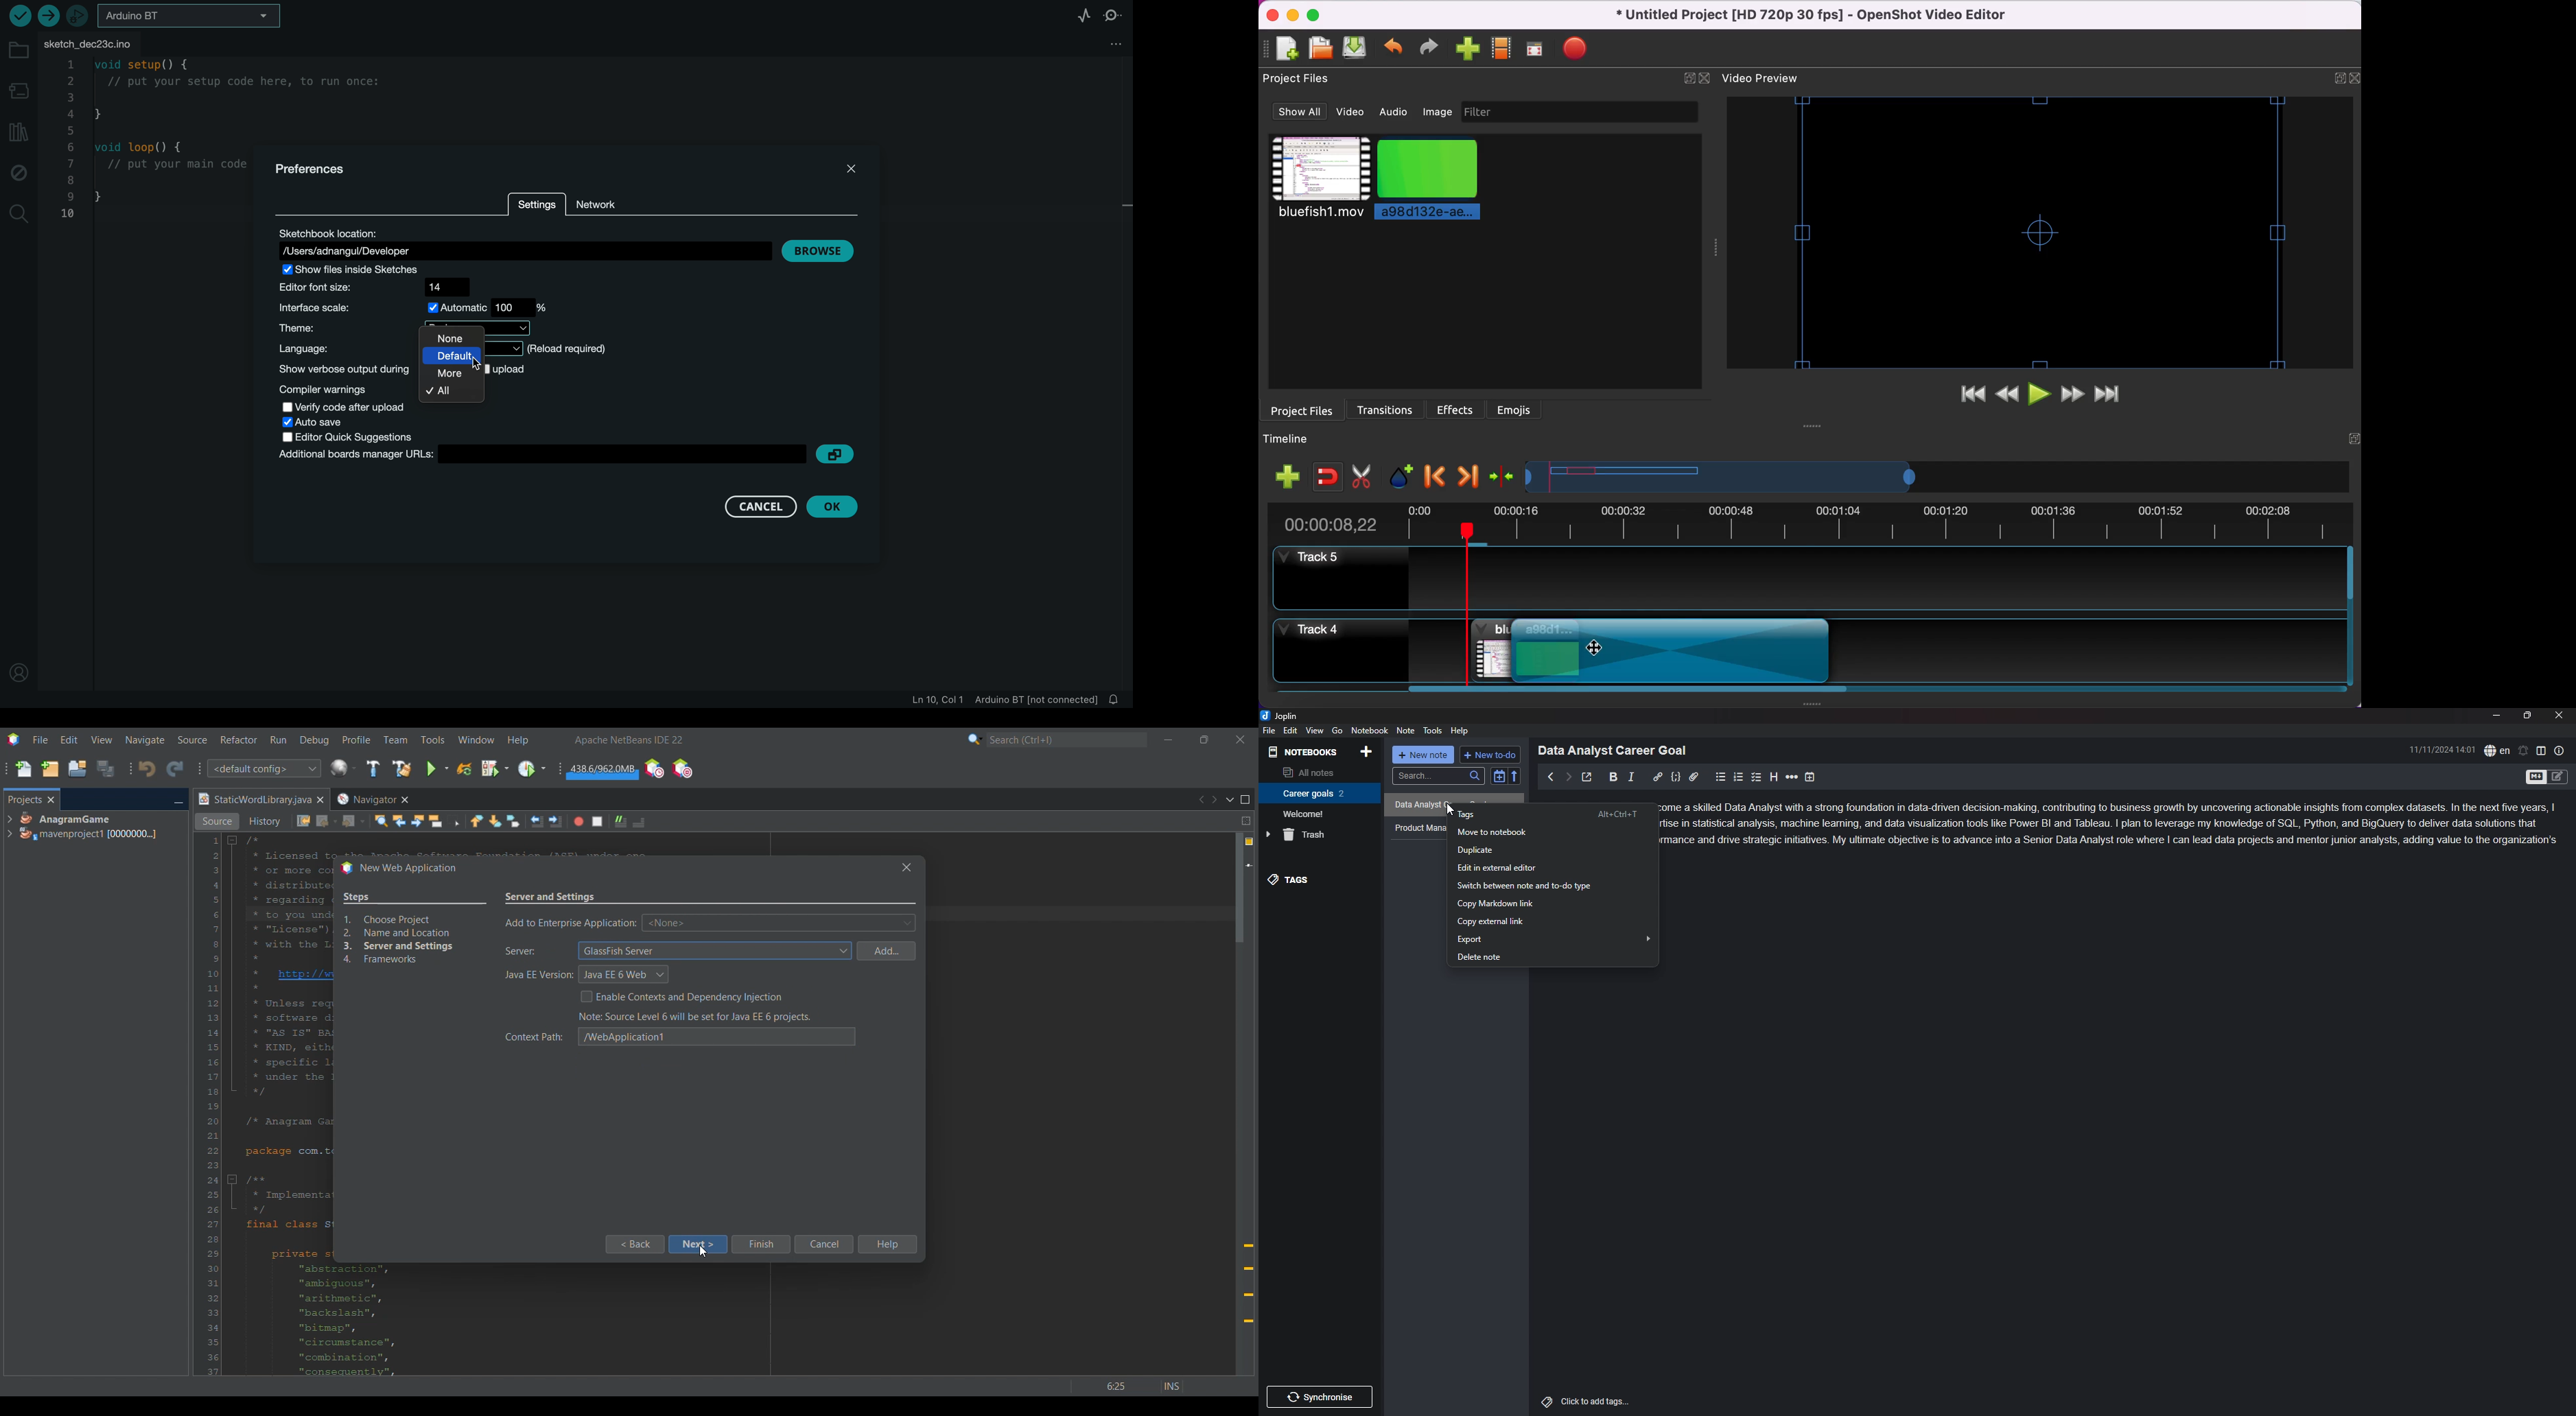 This screenshot has height=1428, width=2576. Describe the element at coordinates (418, 309) in the screenshot. I see `interface scale` at that location.